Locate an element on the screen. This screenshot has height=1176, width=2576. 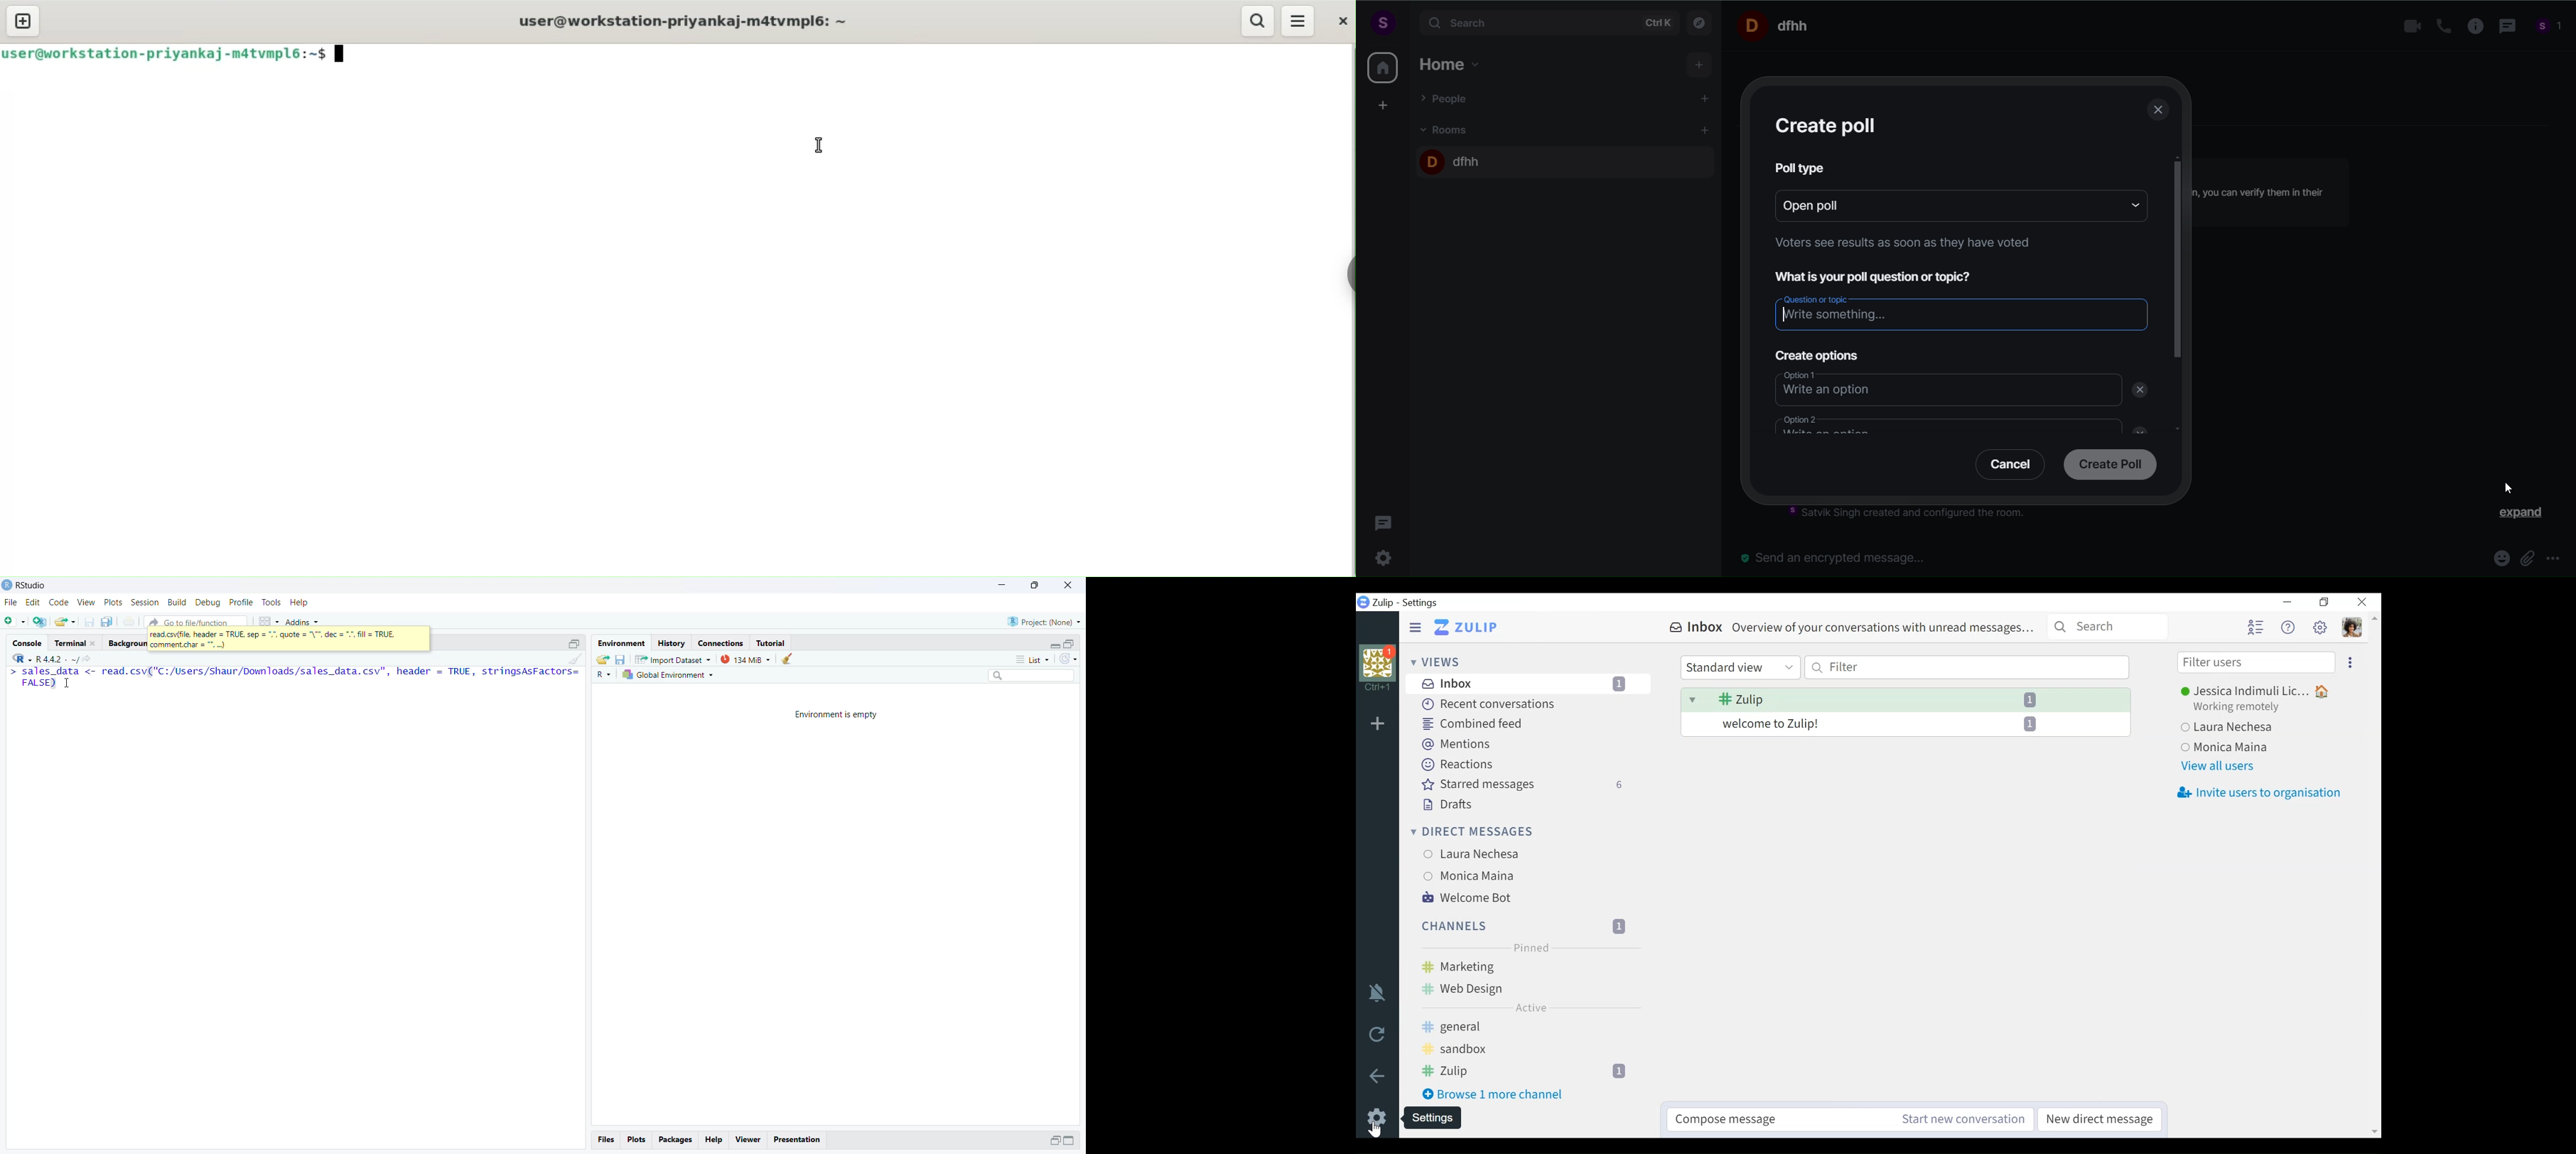
Views is located at coordinates (1440, 662).